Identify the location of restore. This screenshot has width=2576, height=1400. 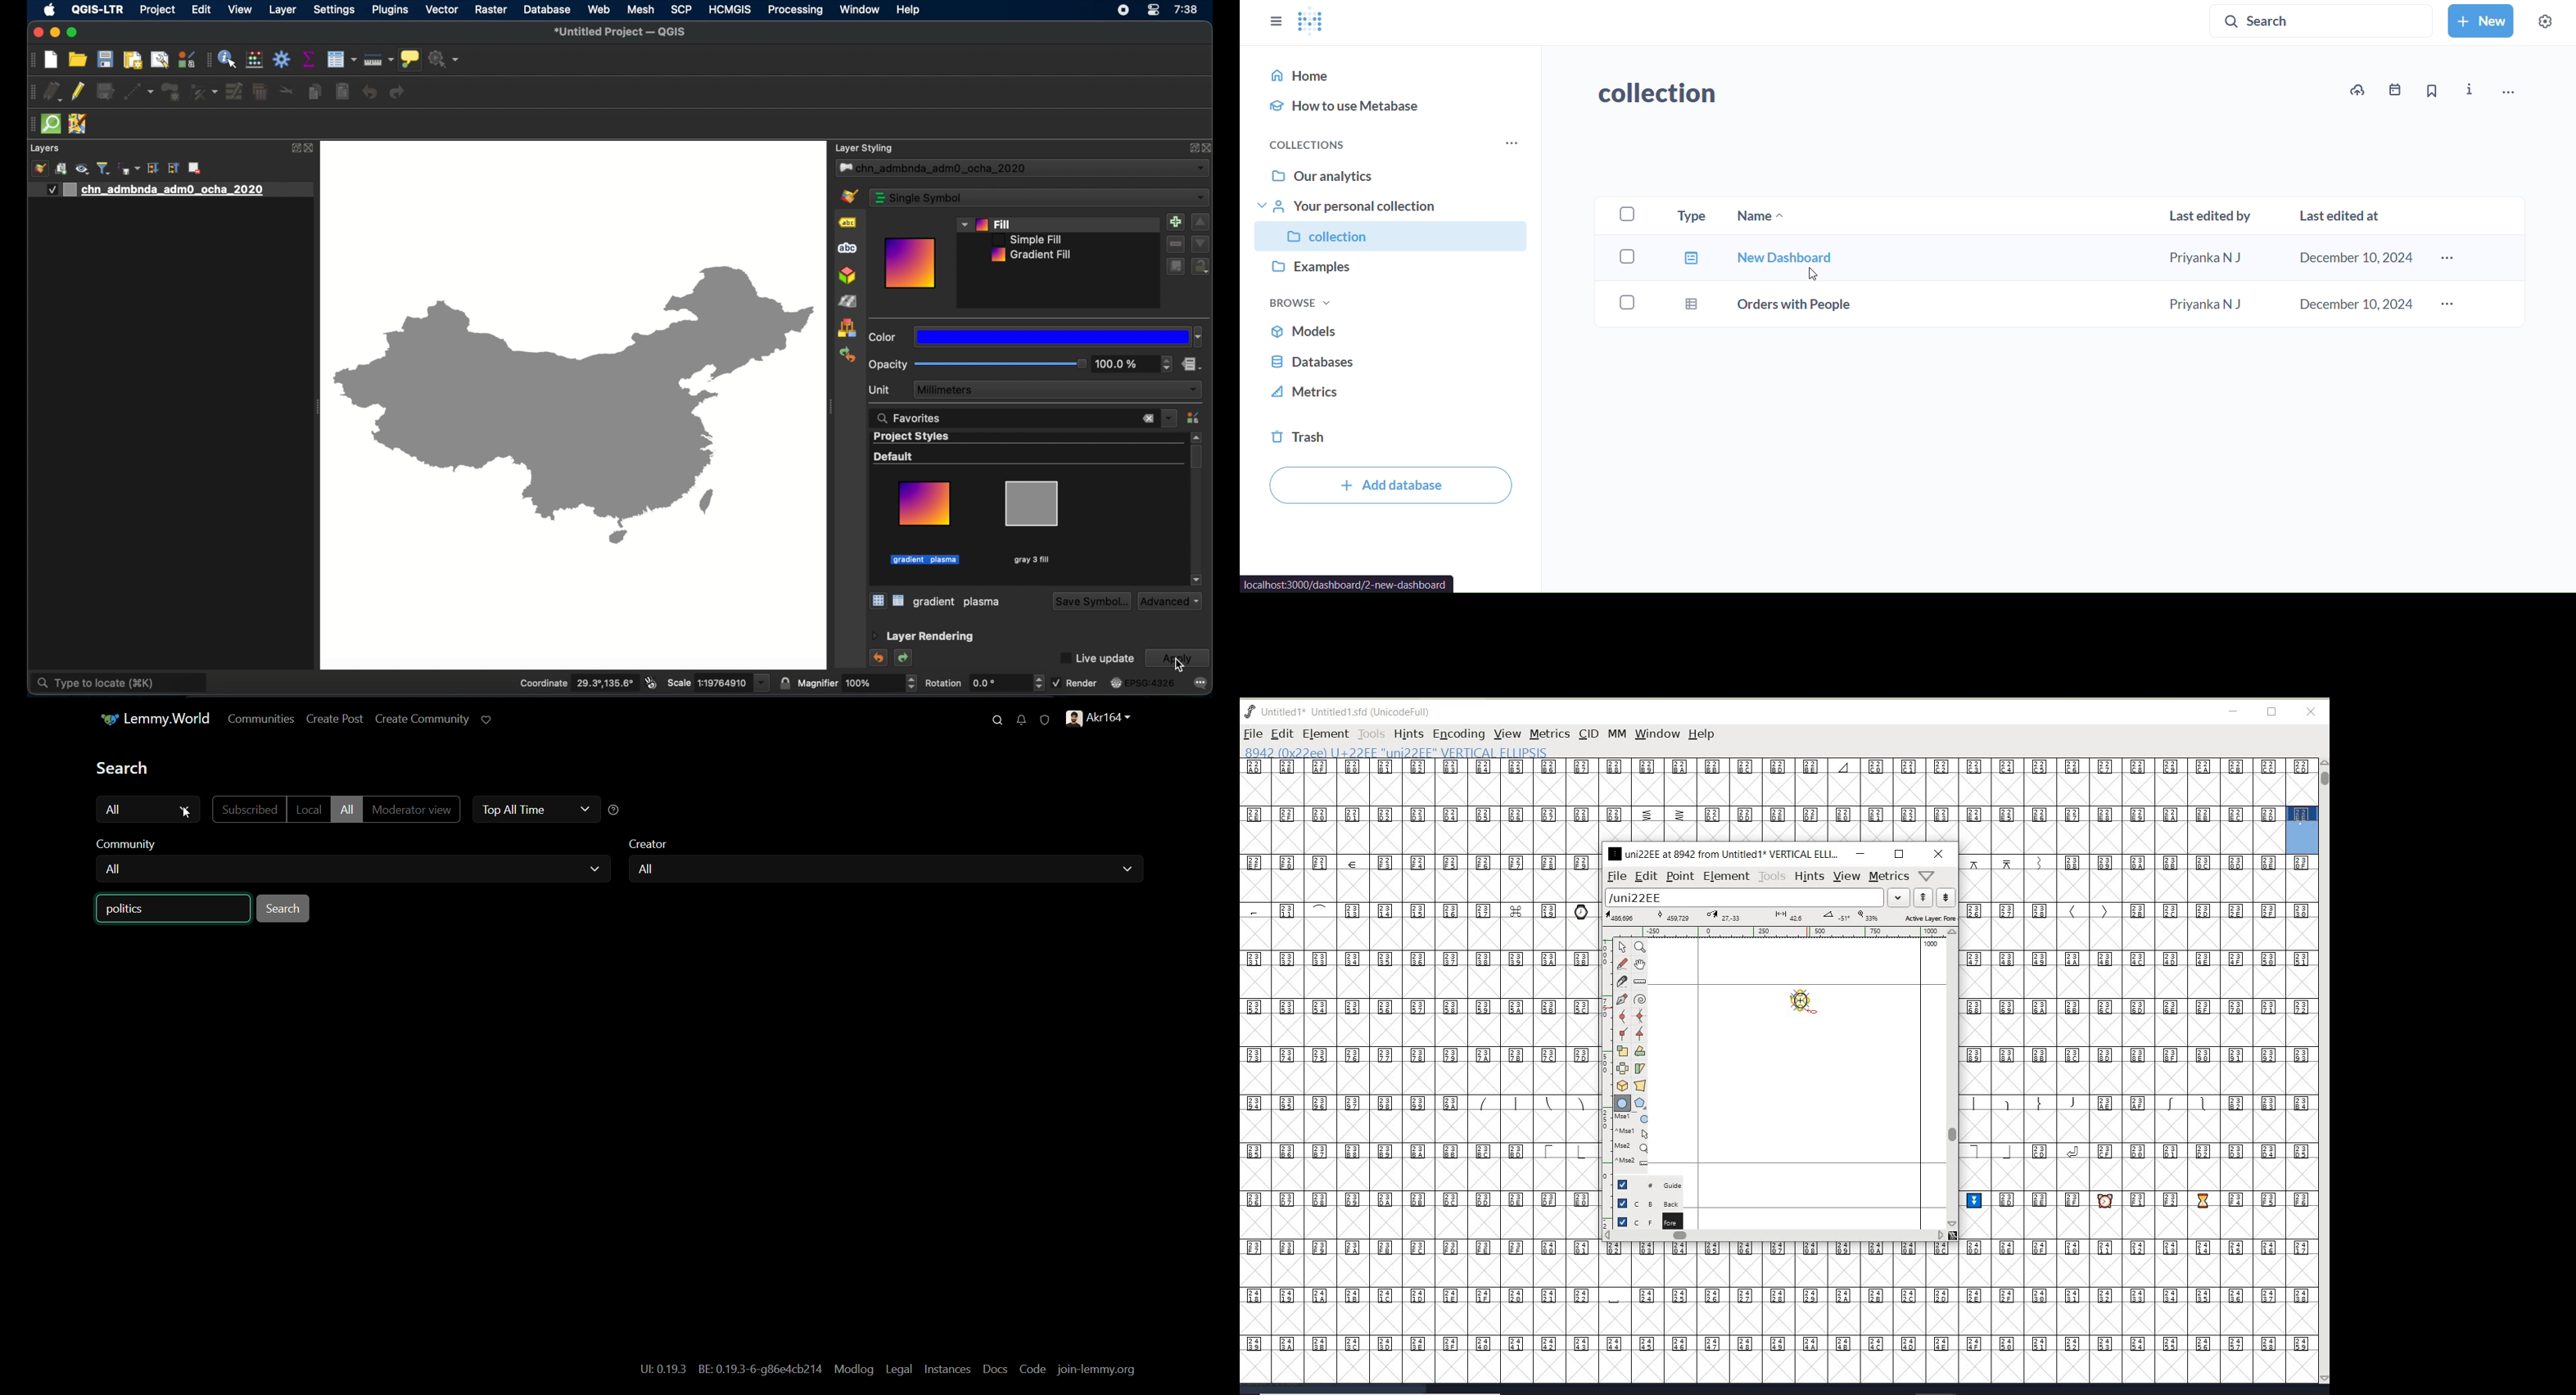
(1899, 854).